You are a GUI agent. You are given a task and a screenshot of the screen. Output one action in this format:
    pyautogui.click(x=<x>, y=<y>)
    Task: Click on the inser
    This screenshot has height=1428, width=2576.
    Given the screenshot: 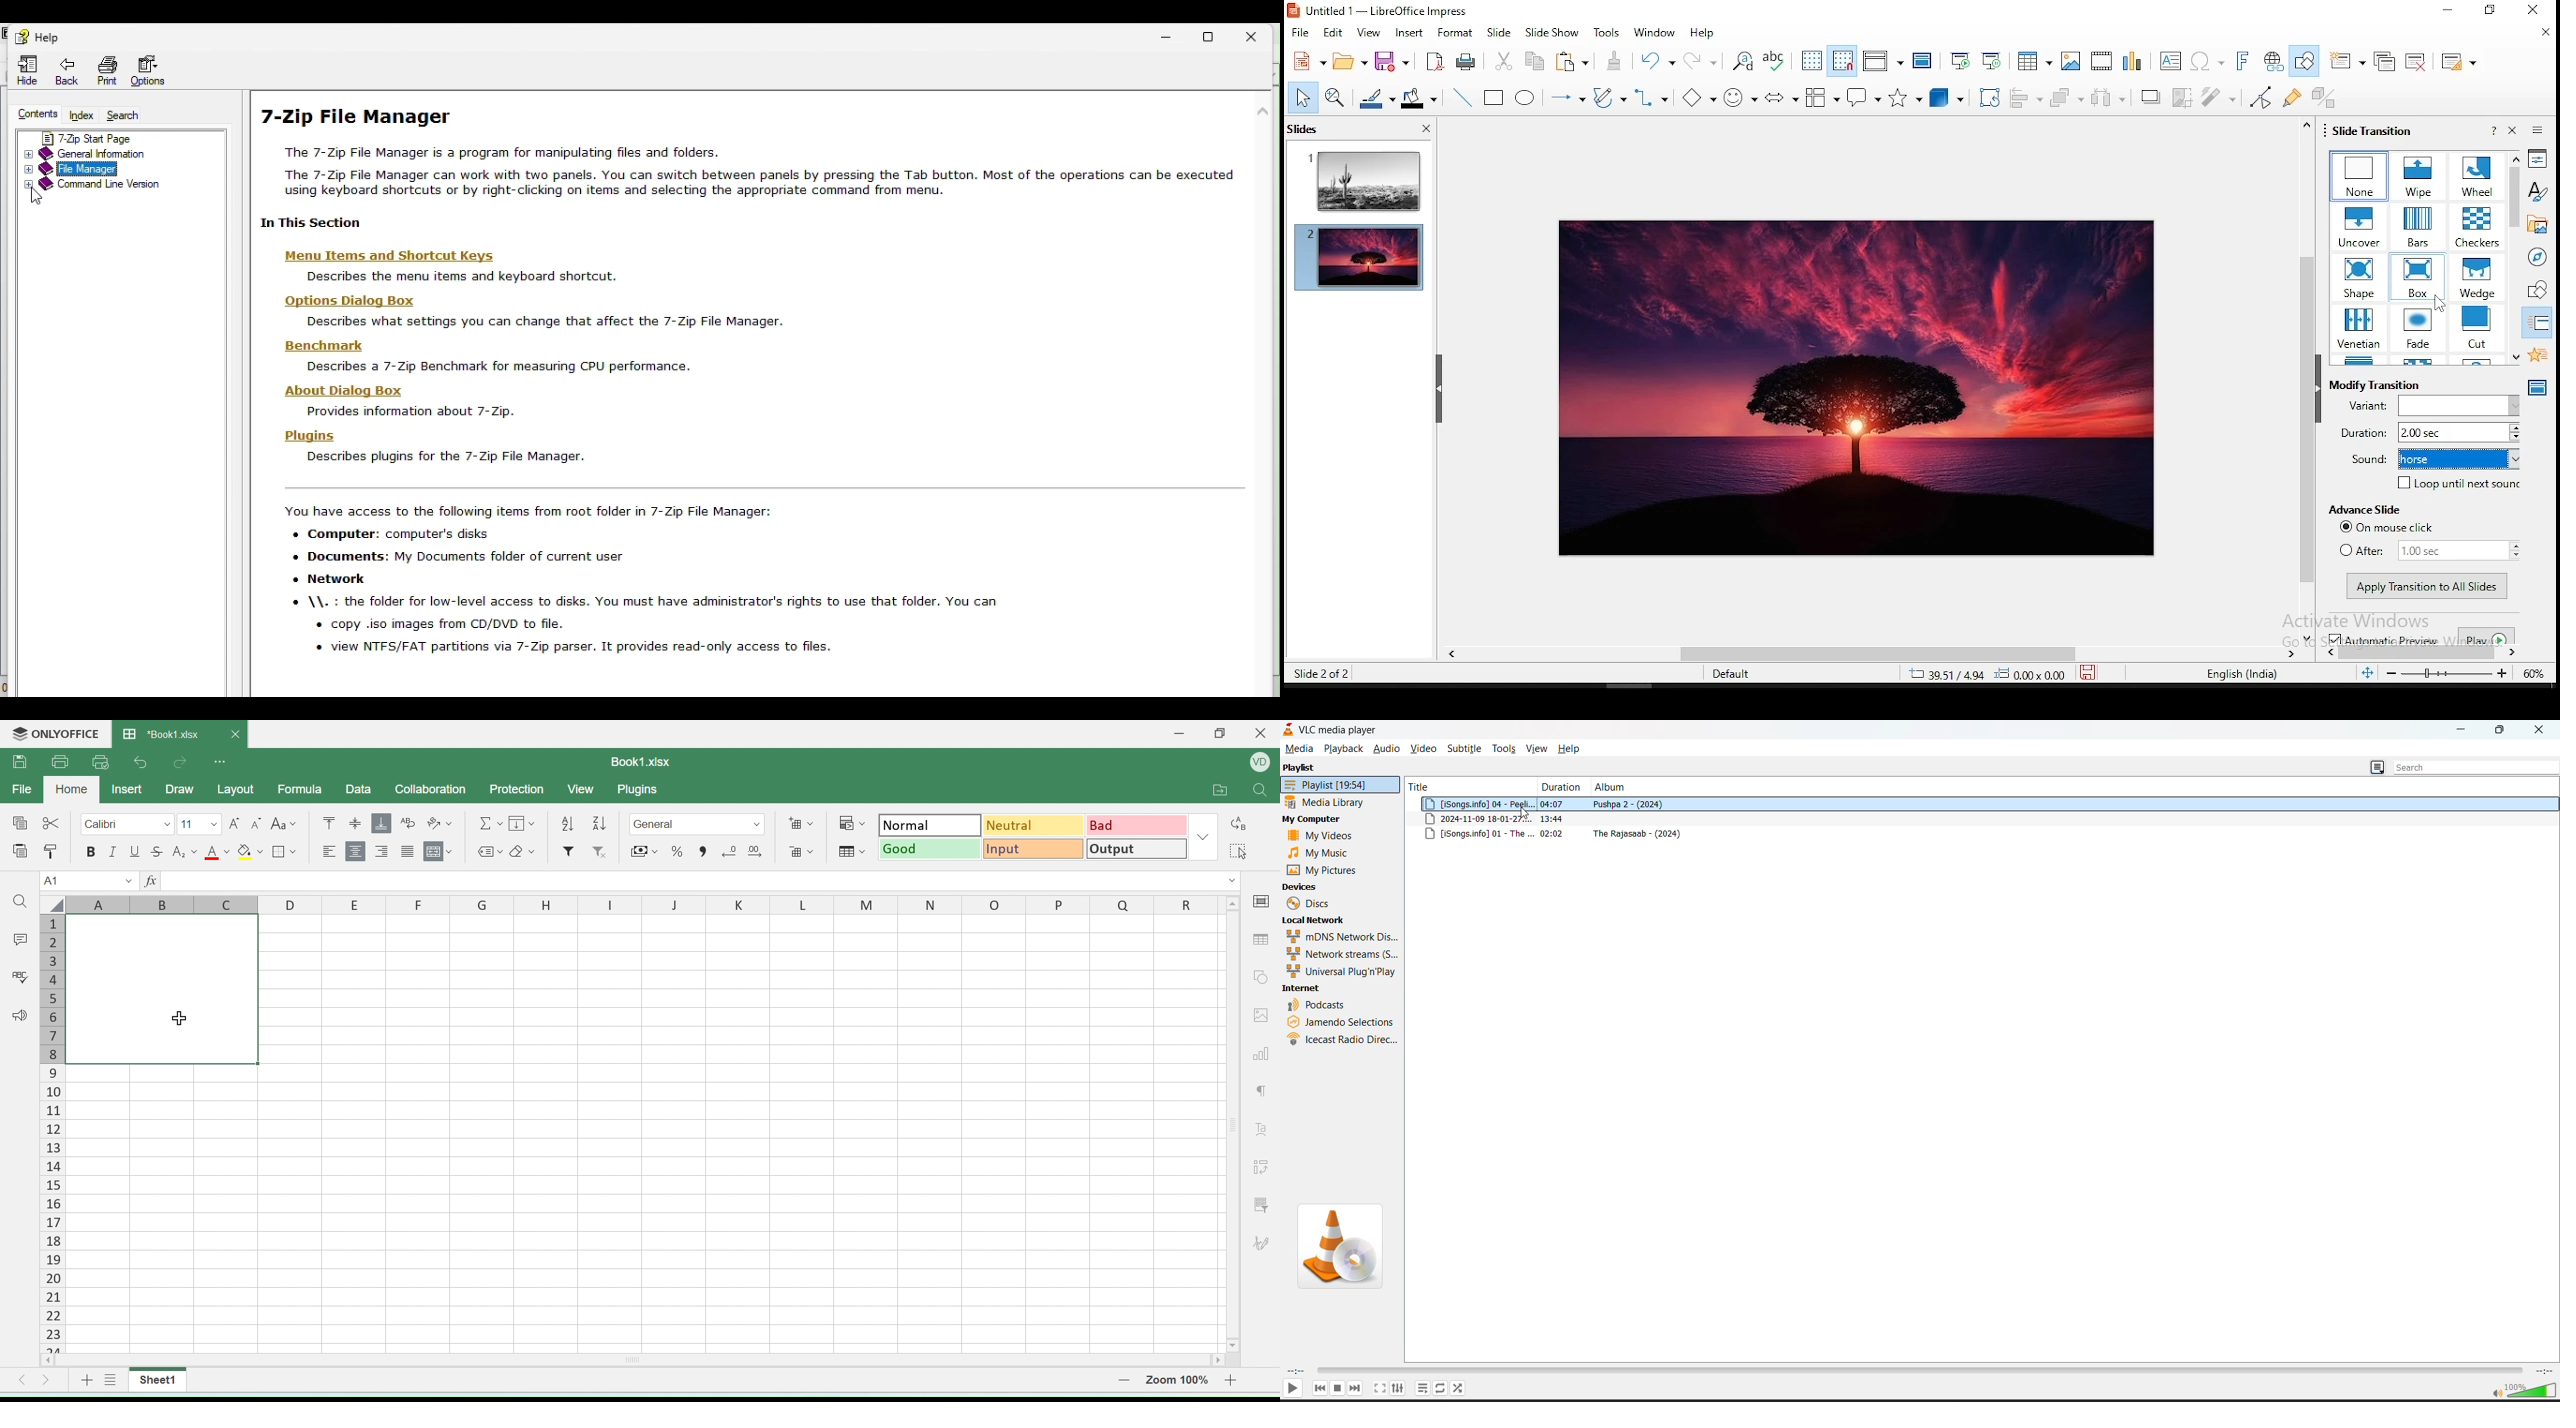 What is the action you would take?
    pyautogui.click(x=128, y=788)
    